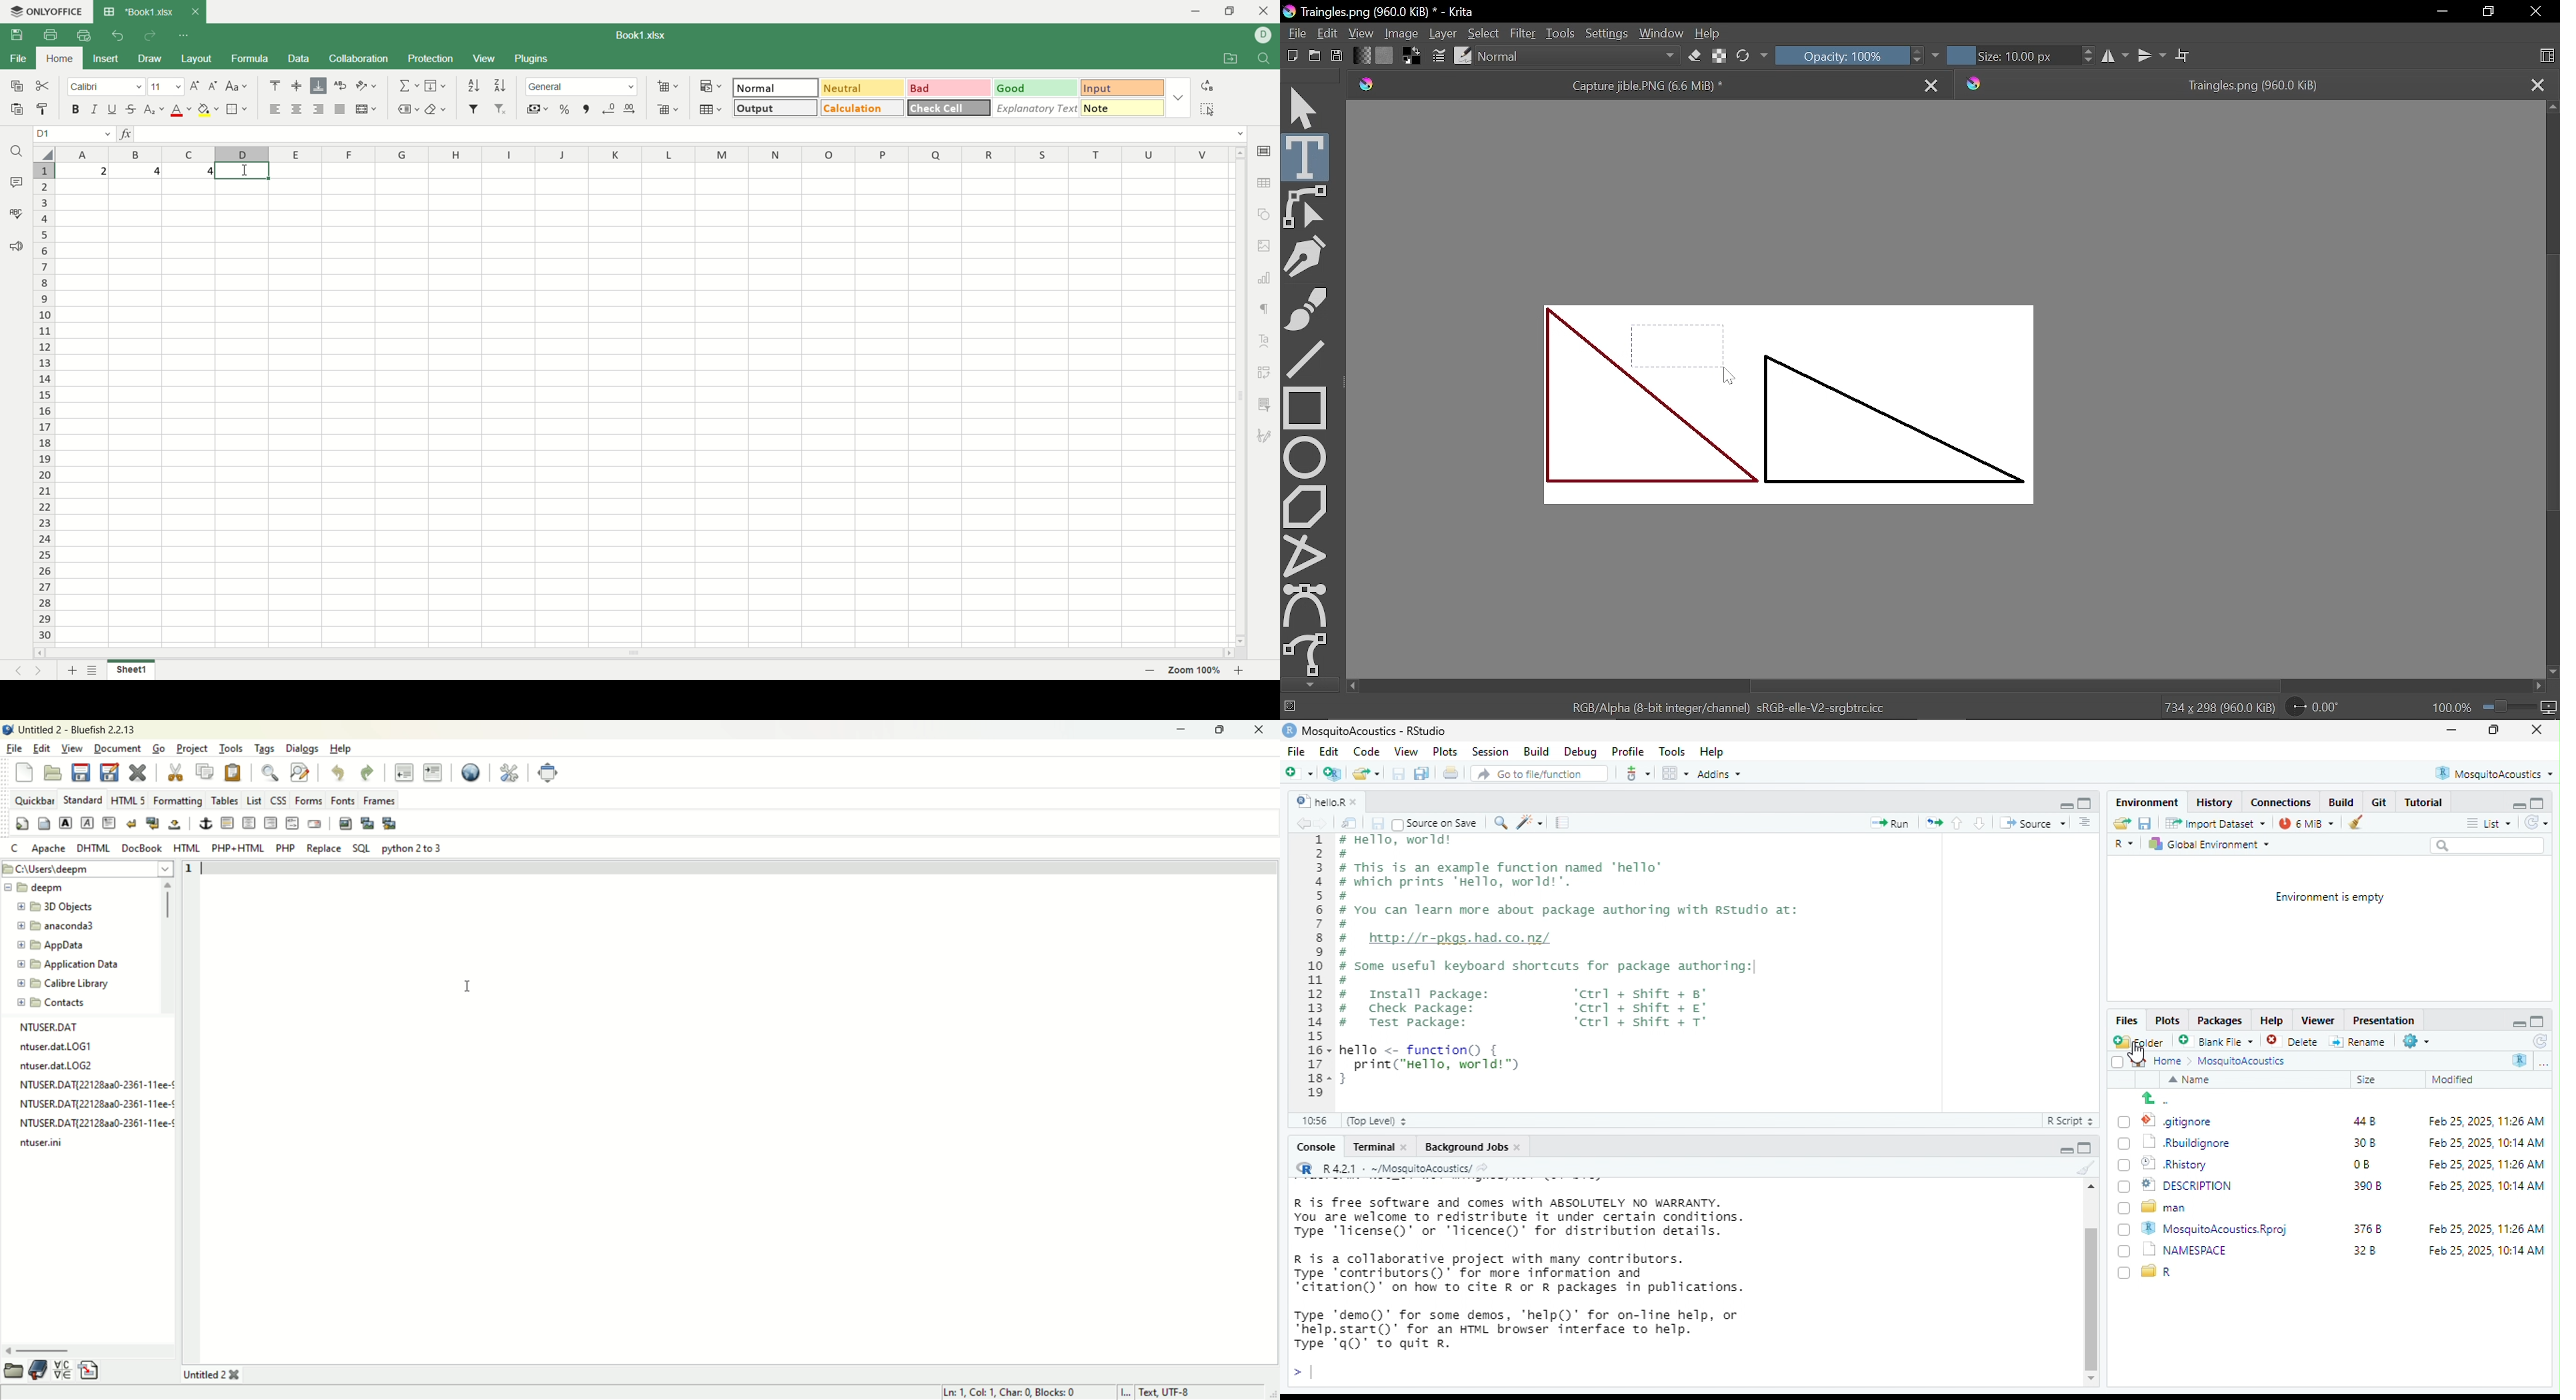 The width and height of the screenshot is (2576, 1400). Describe the element at coordinates (2295, 1042) in the screenshot. I see `delete` at that location.